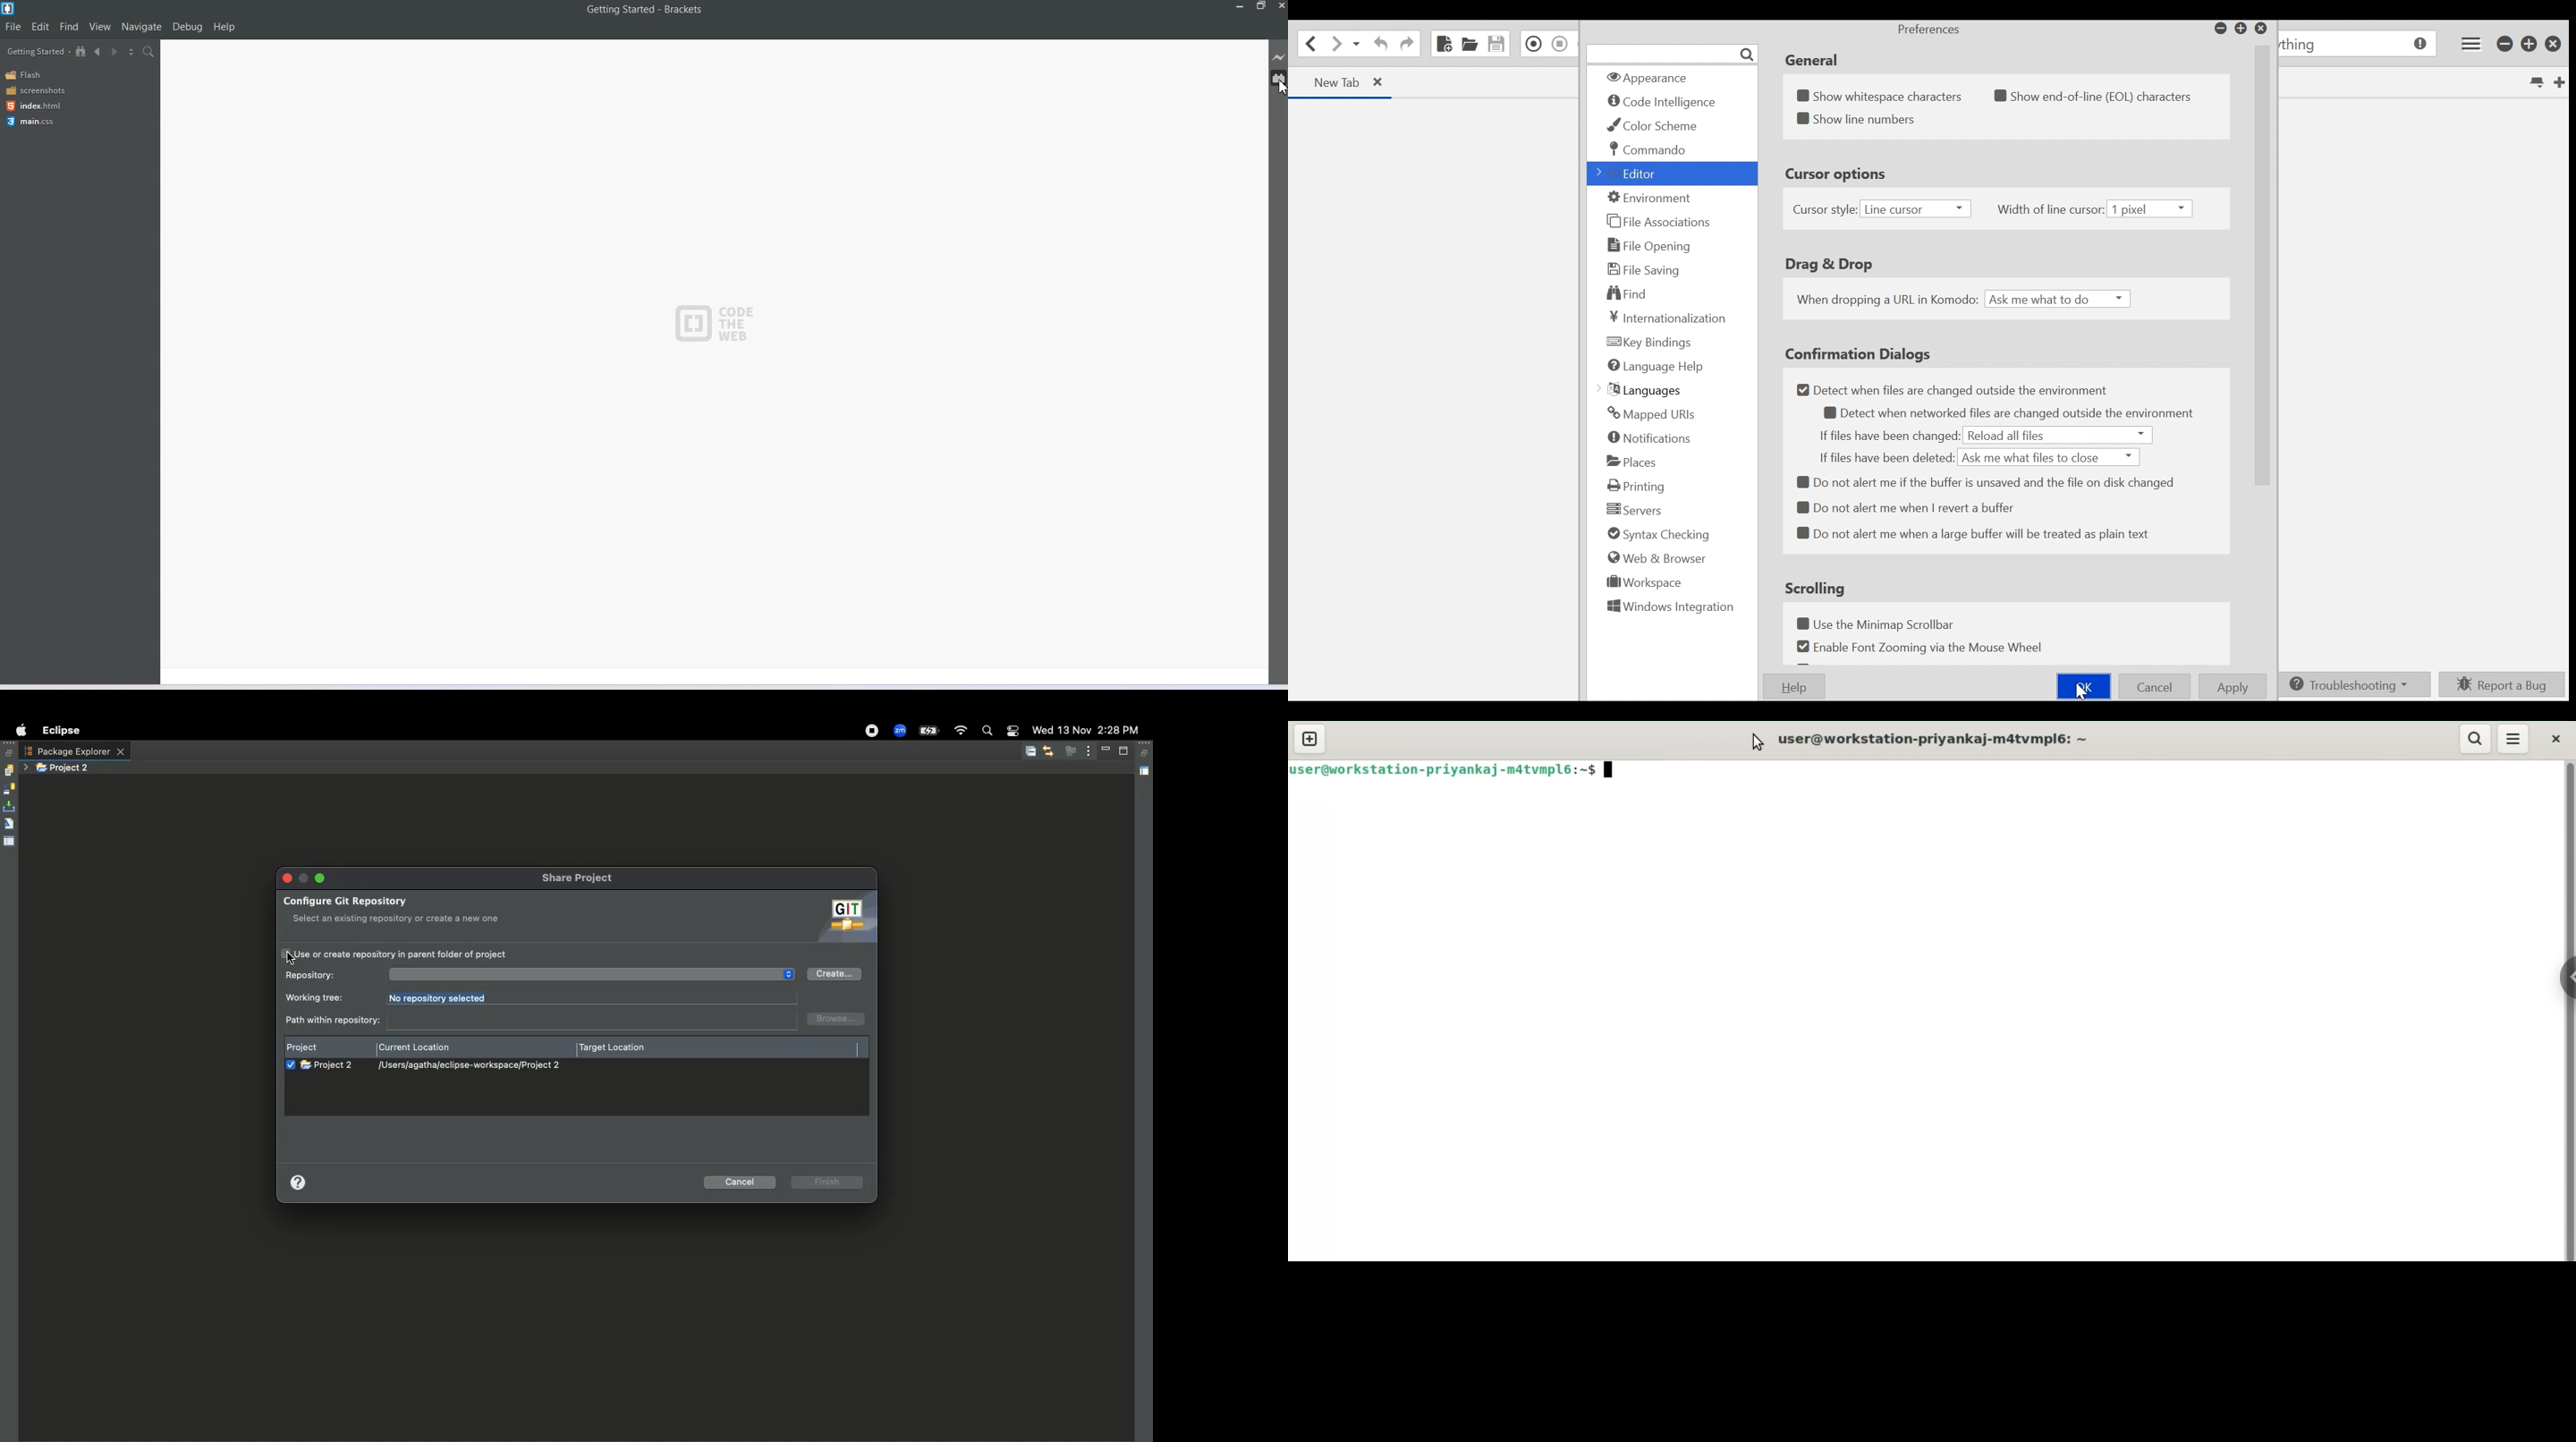 The width and height of the screenshot is (2576, 1456). I want to click on Split the editor vertically and Horizontally, so click(131, 51).